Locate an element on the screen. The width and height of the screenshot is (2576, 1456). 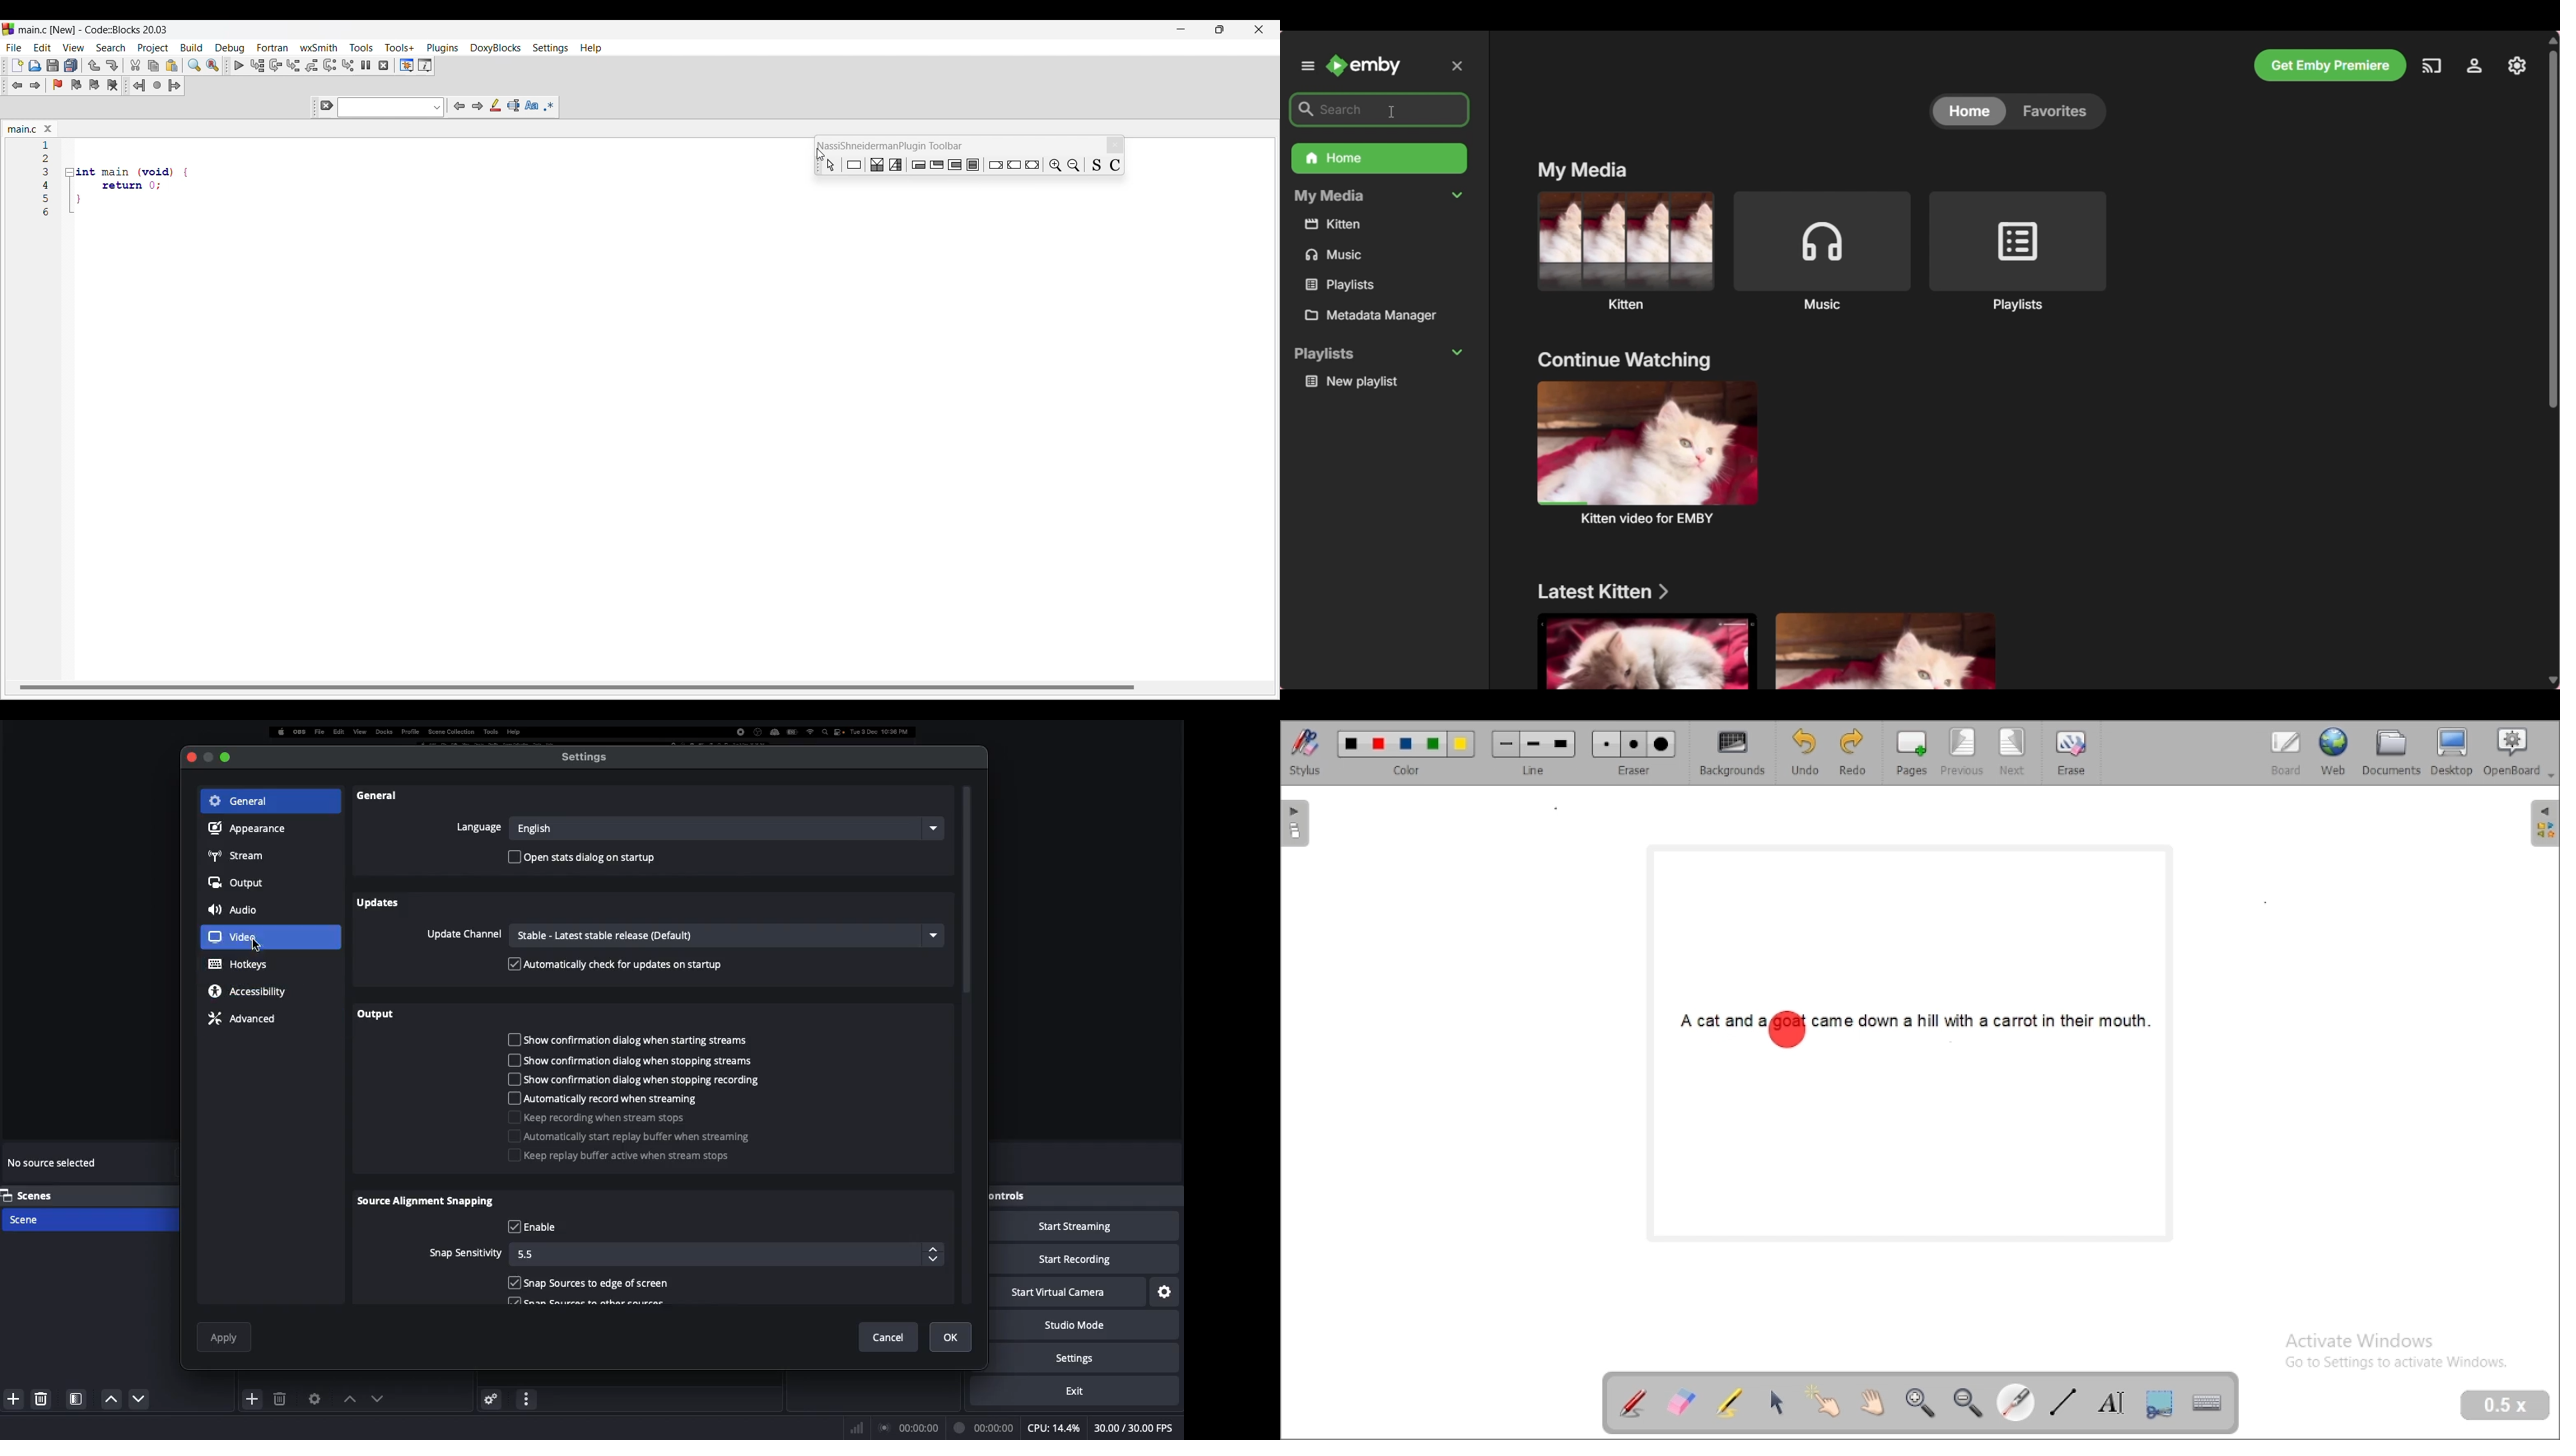
cursor is located at coordinates (1393, 107).